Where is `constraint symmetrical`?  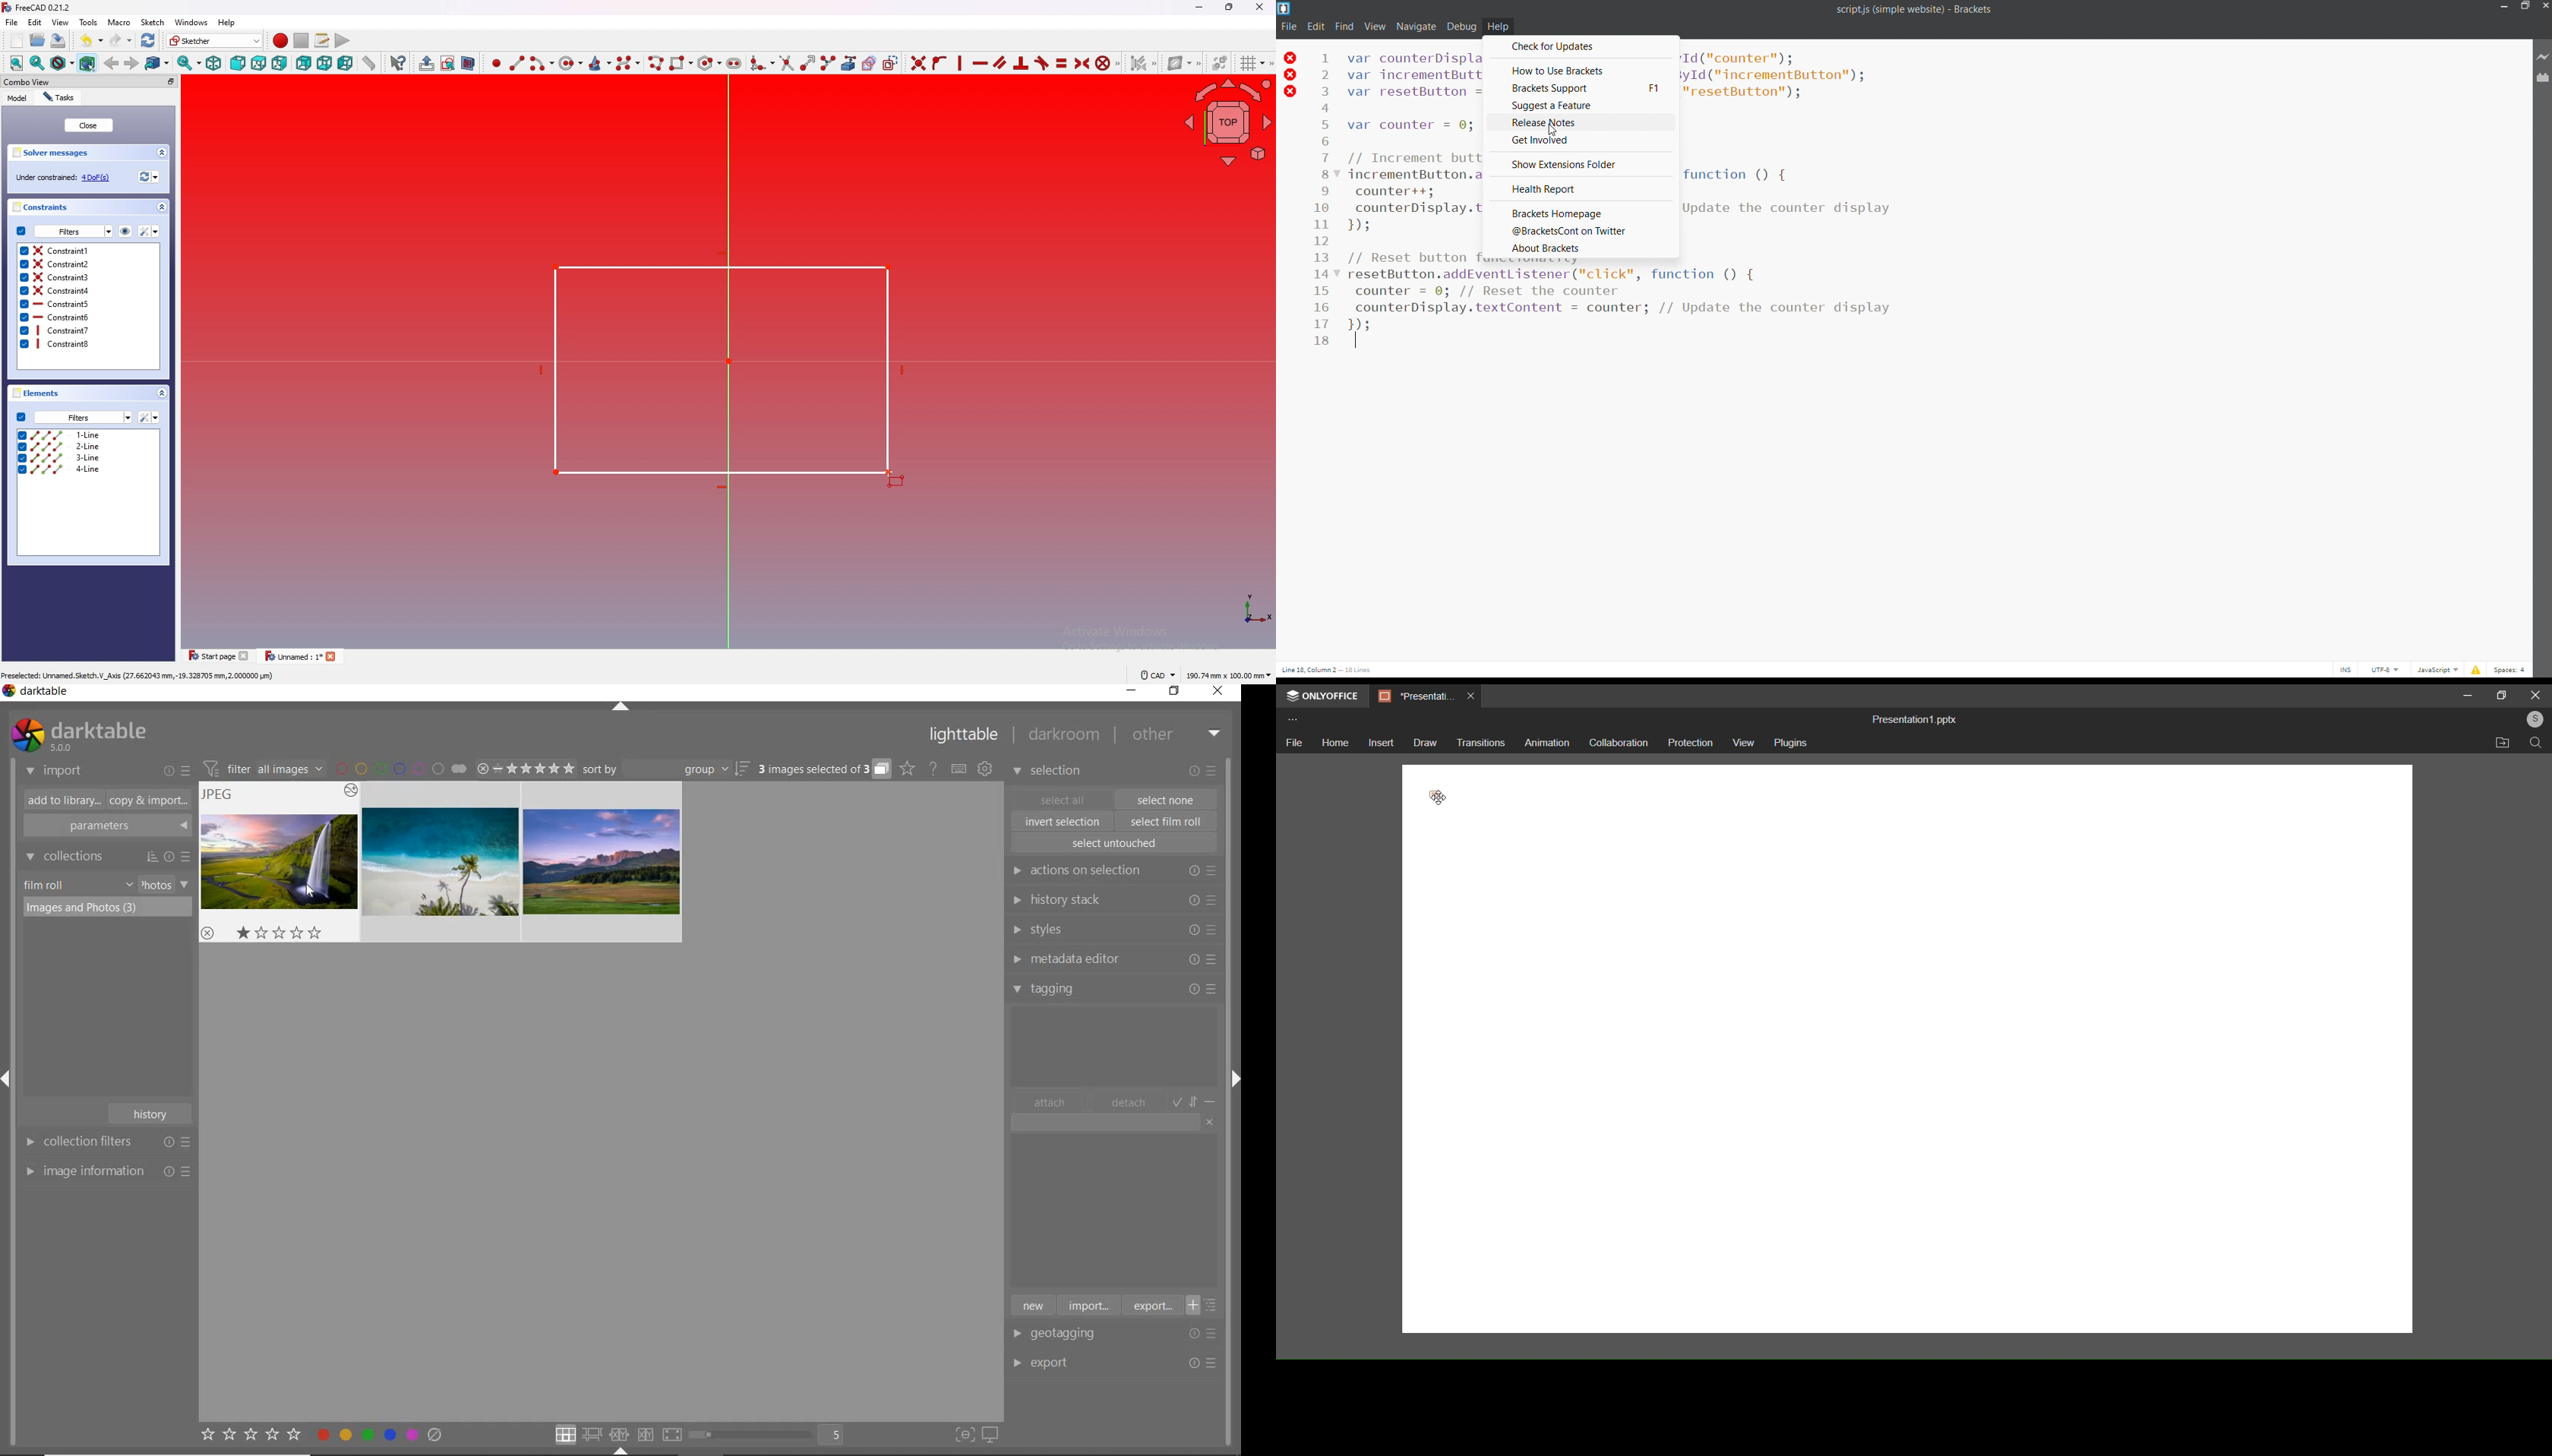
constraint symmetrical is located at coordinates (1083, 64).